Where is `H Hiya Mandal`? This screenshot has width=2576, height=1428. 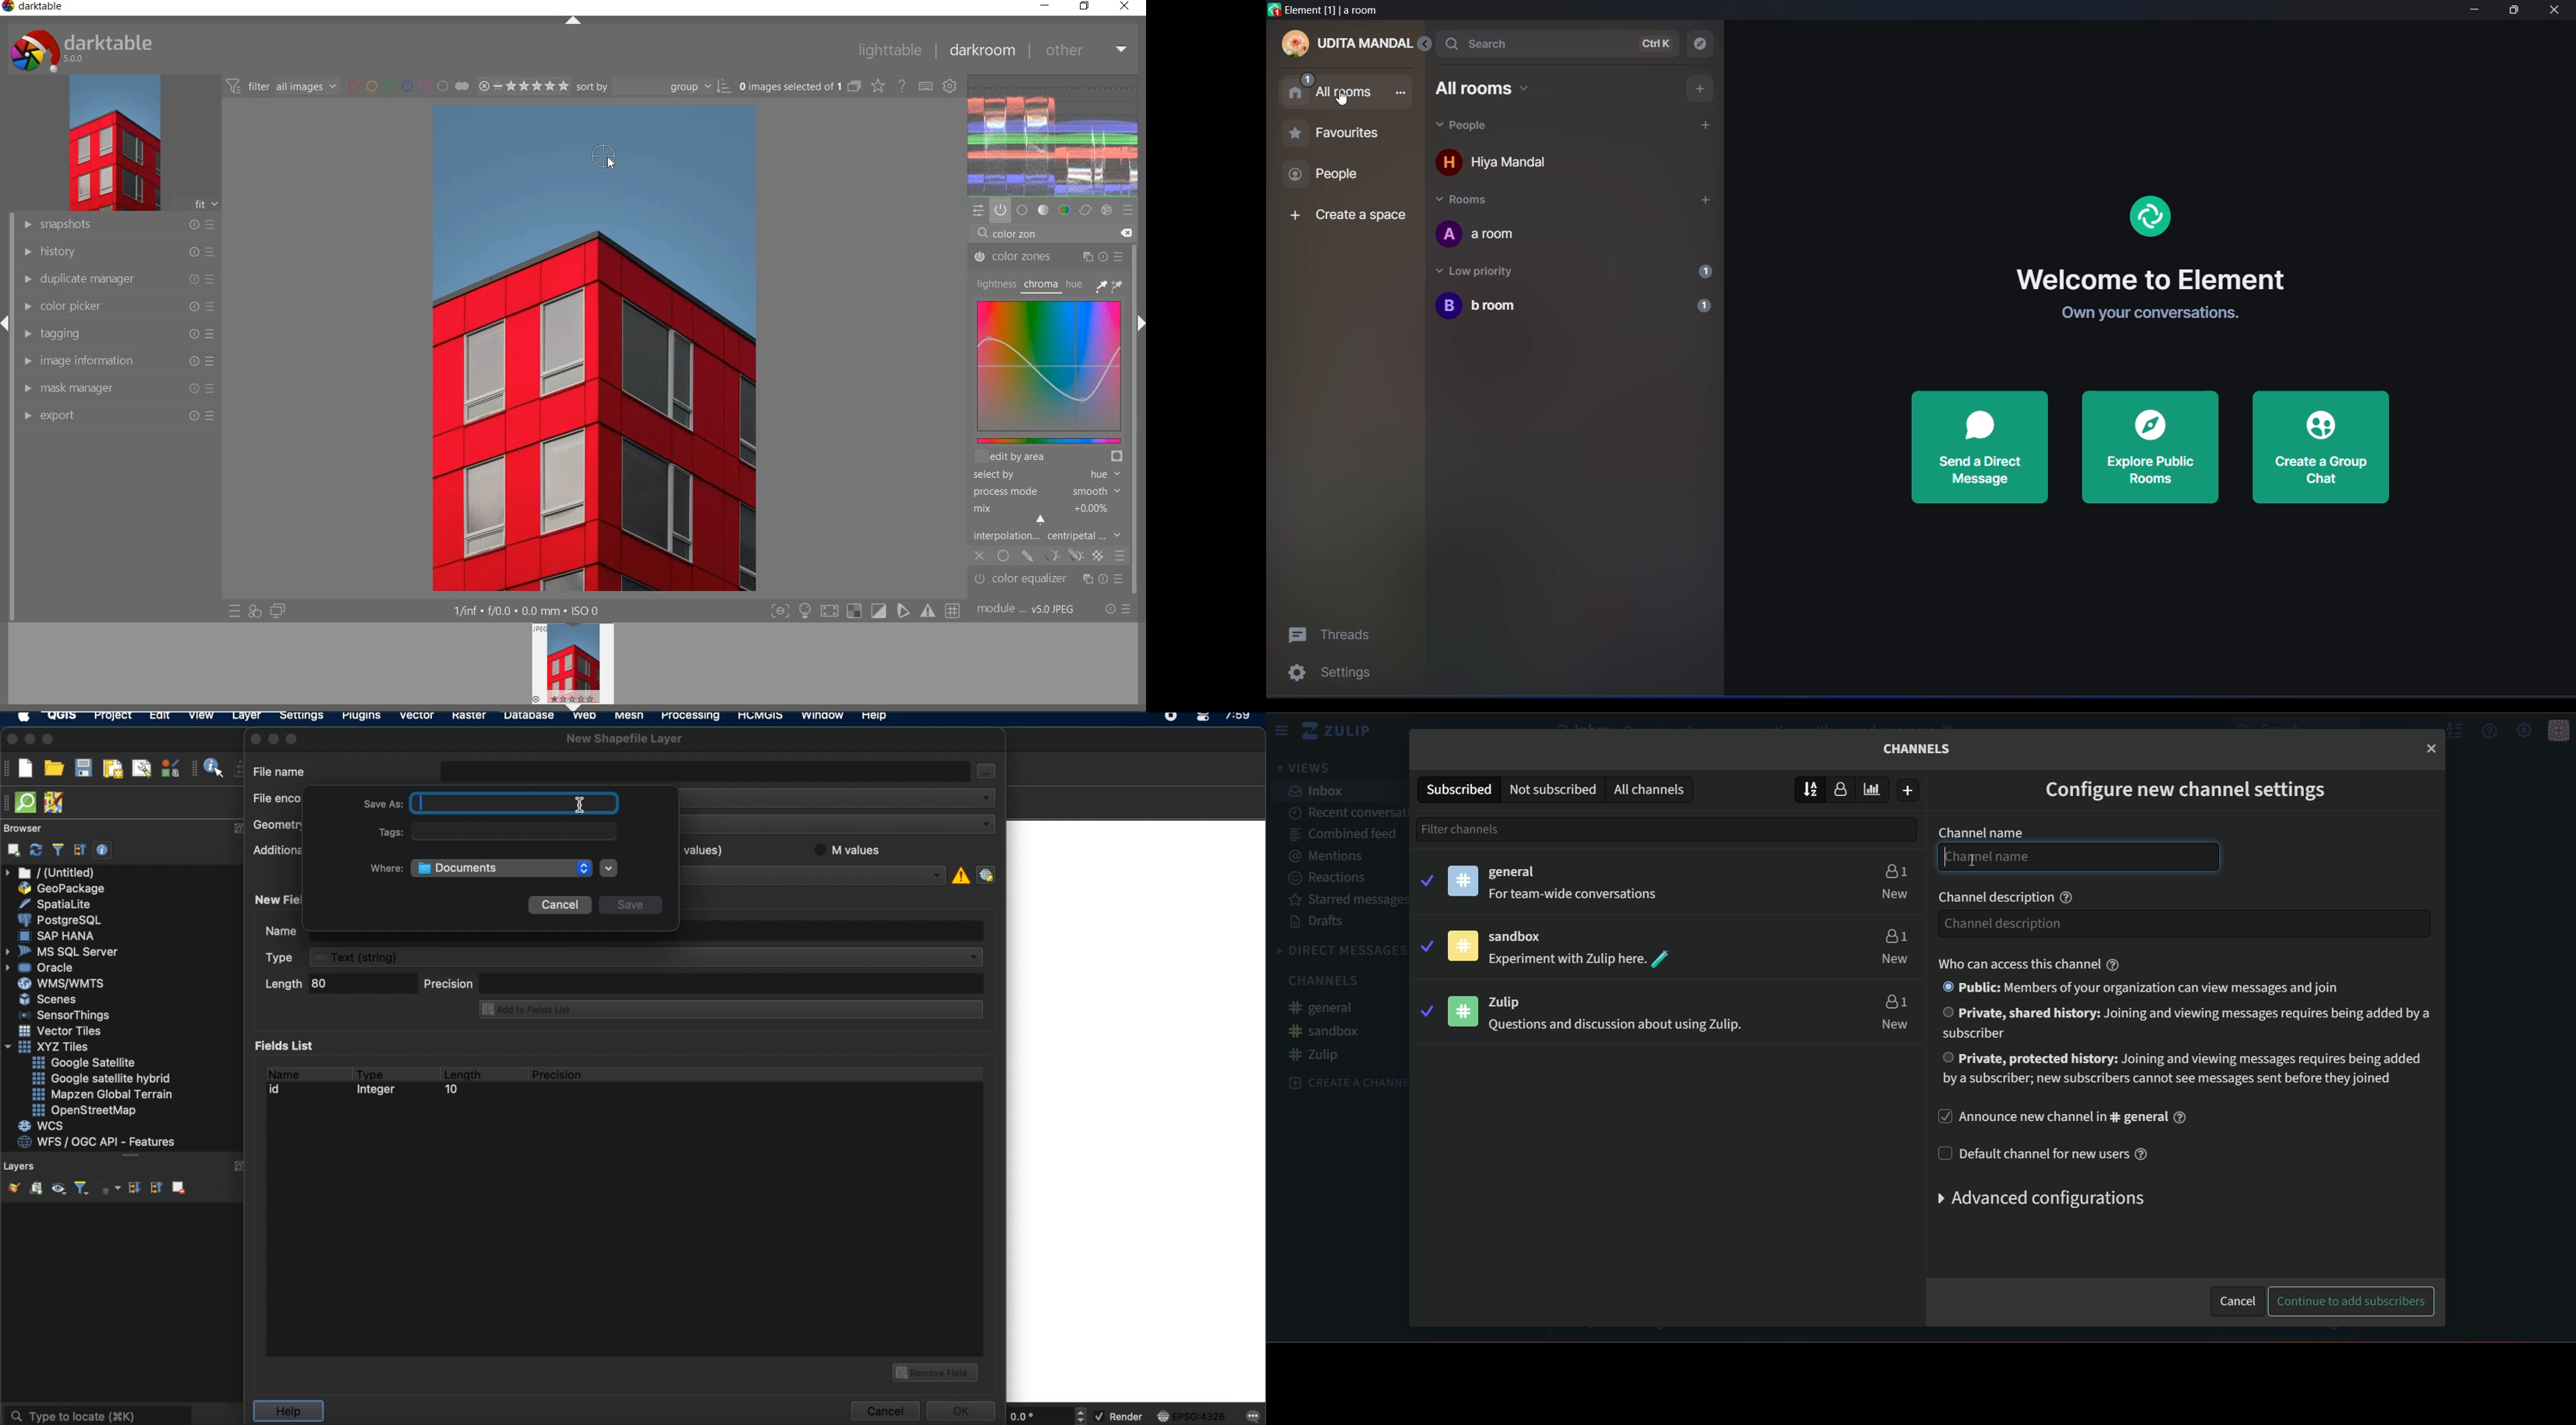 H Hiya Mandal is located at coordinates (1505, 165).